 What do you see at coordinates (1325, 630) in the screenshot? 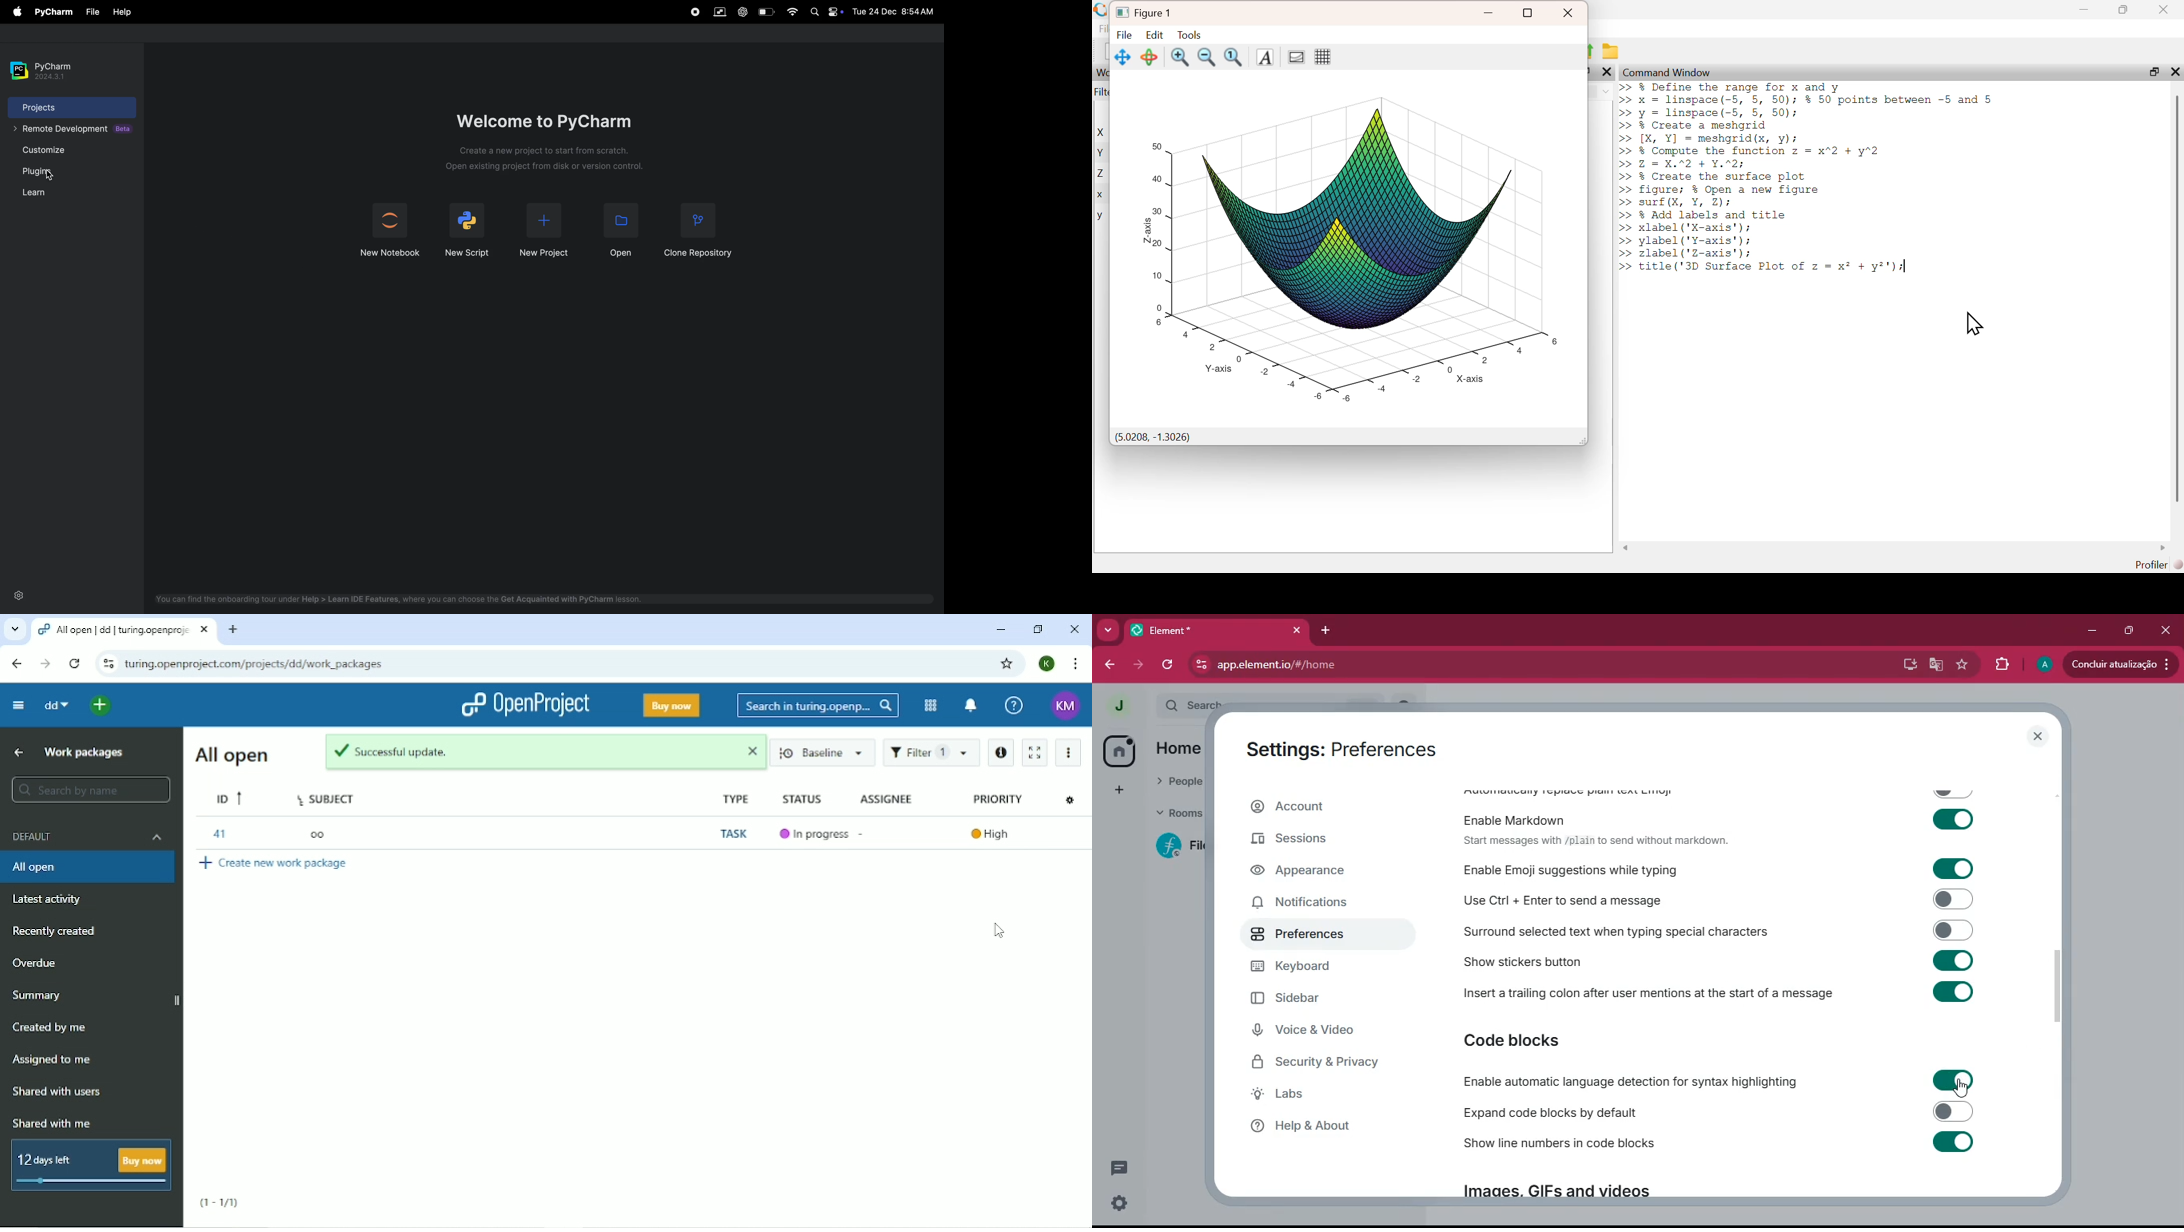
I see `add tab` at bounding box center [1325, 630].